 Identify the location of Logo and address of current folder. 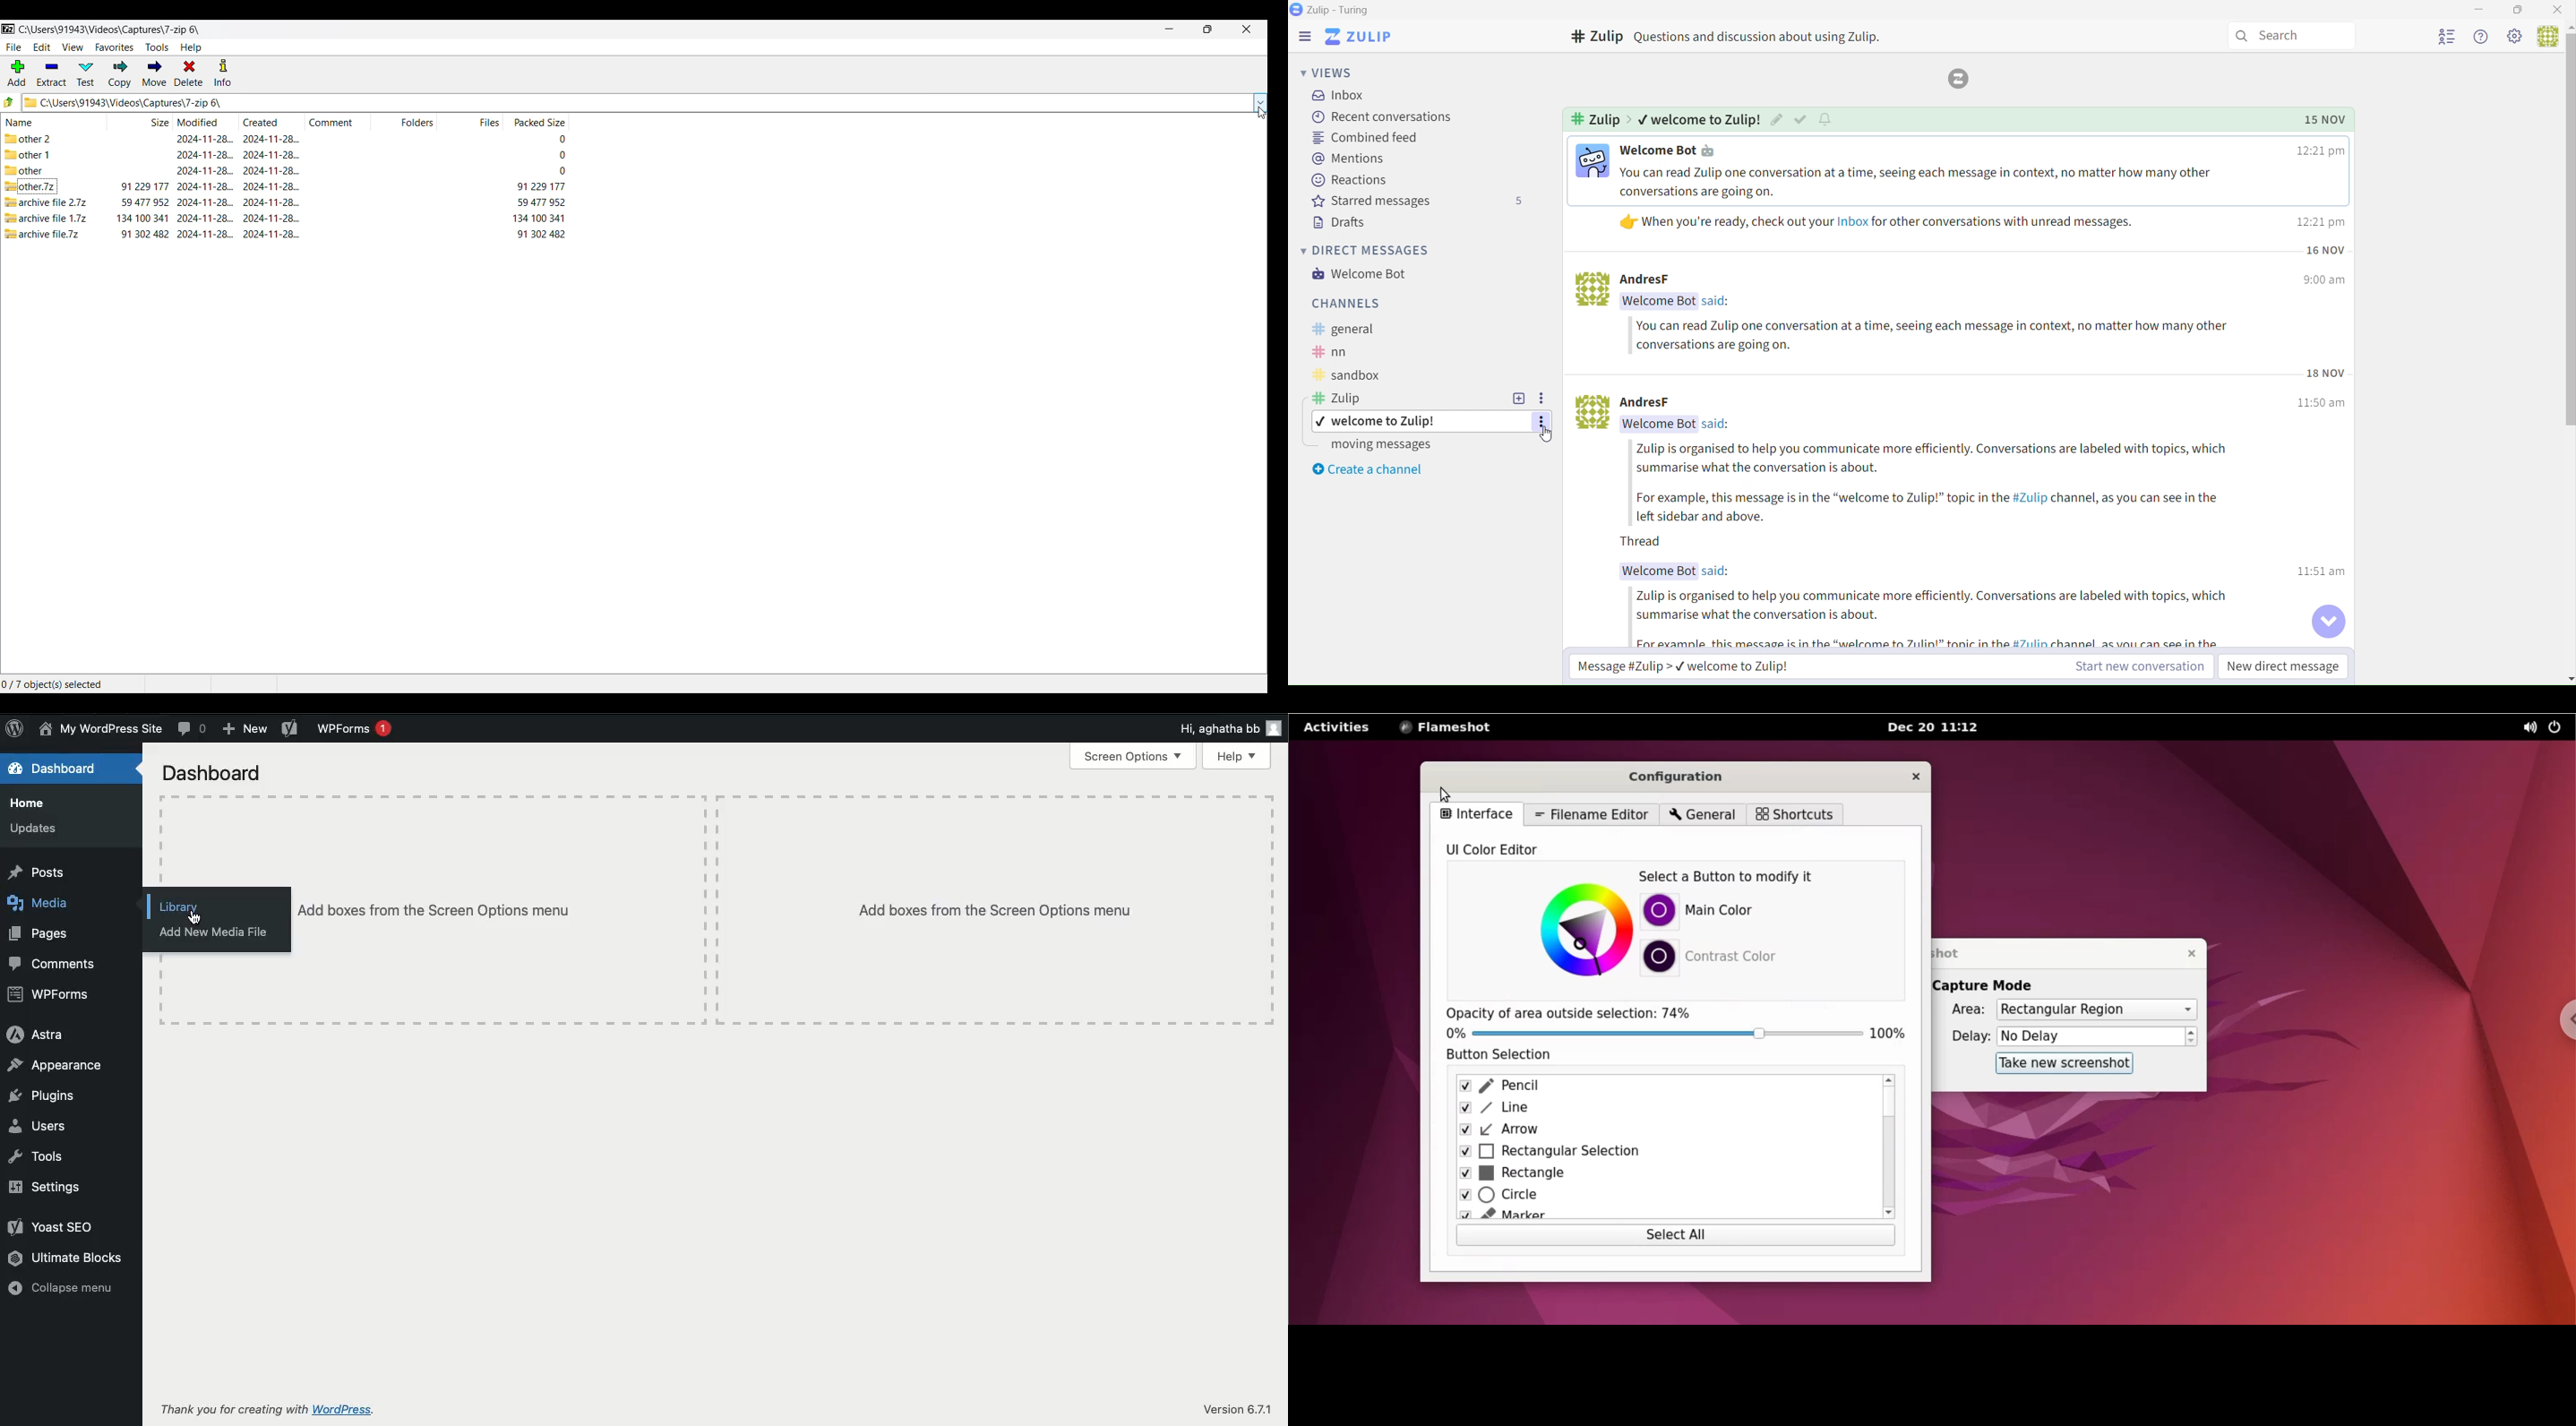
(636, 102).